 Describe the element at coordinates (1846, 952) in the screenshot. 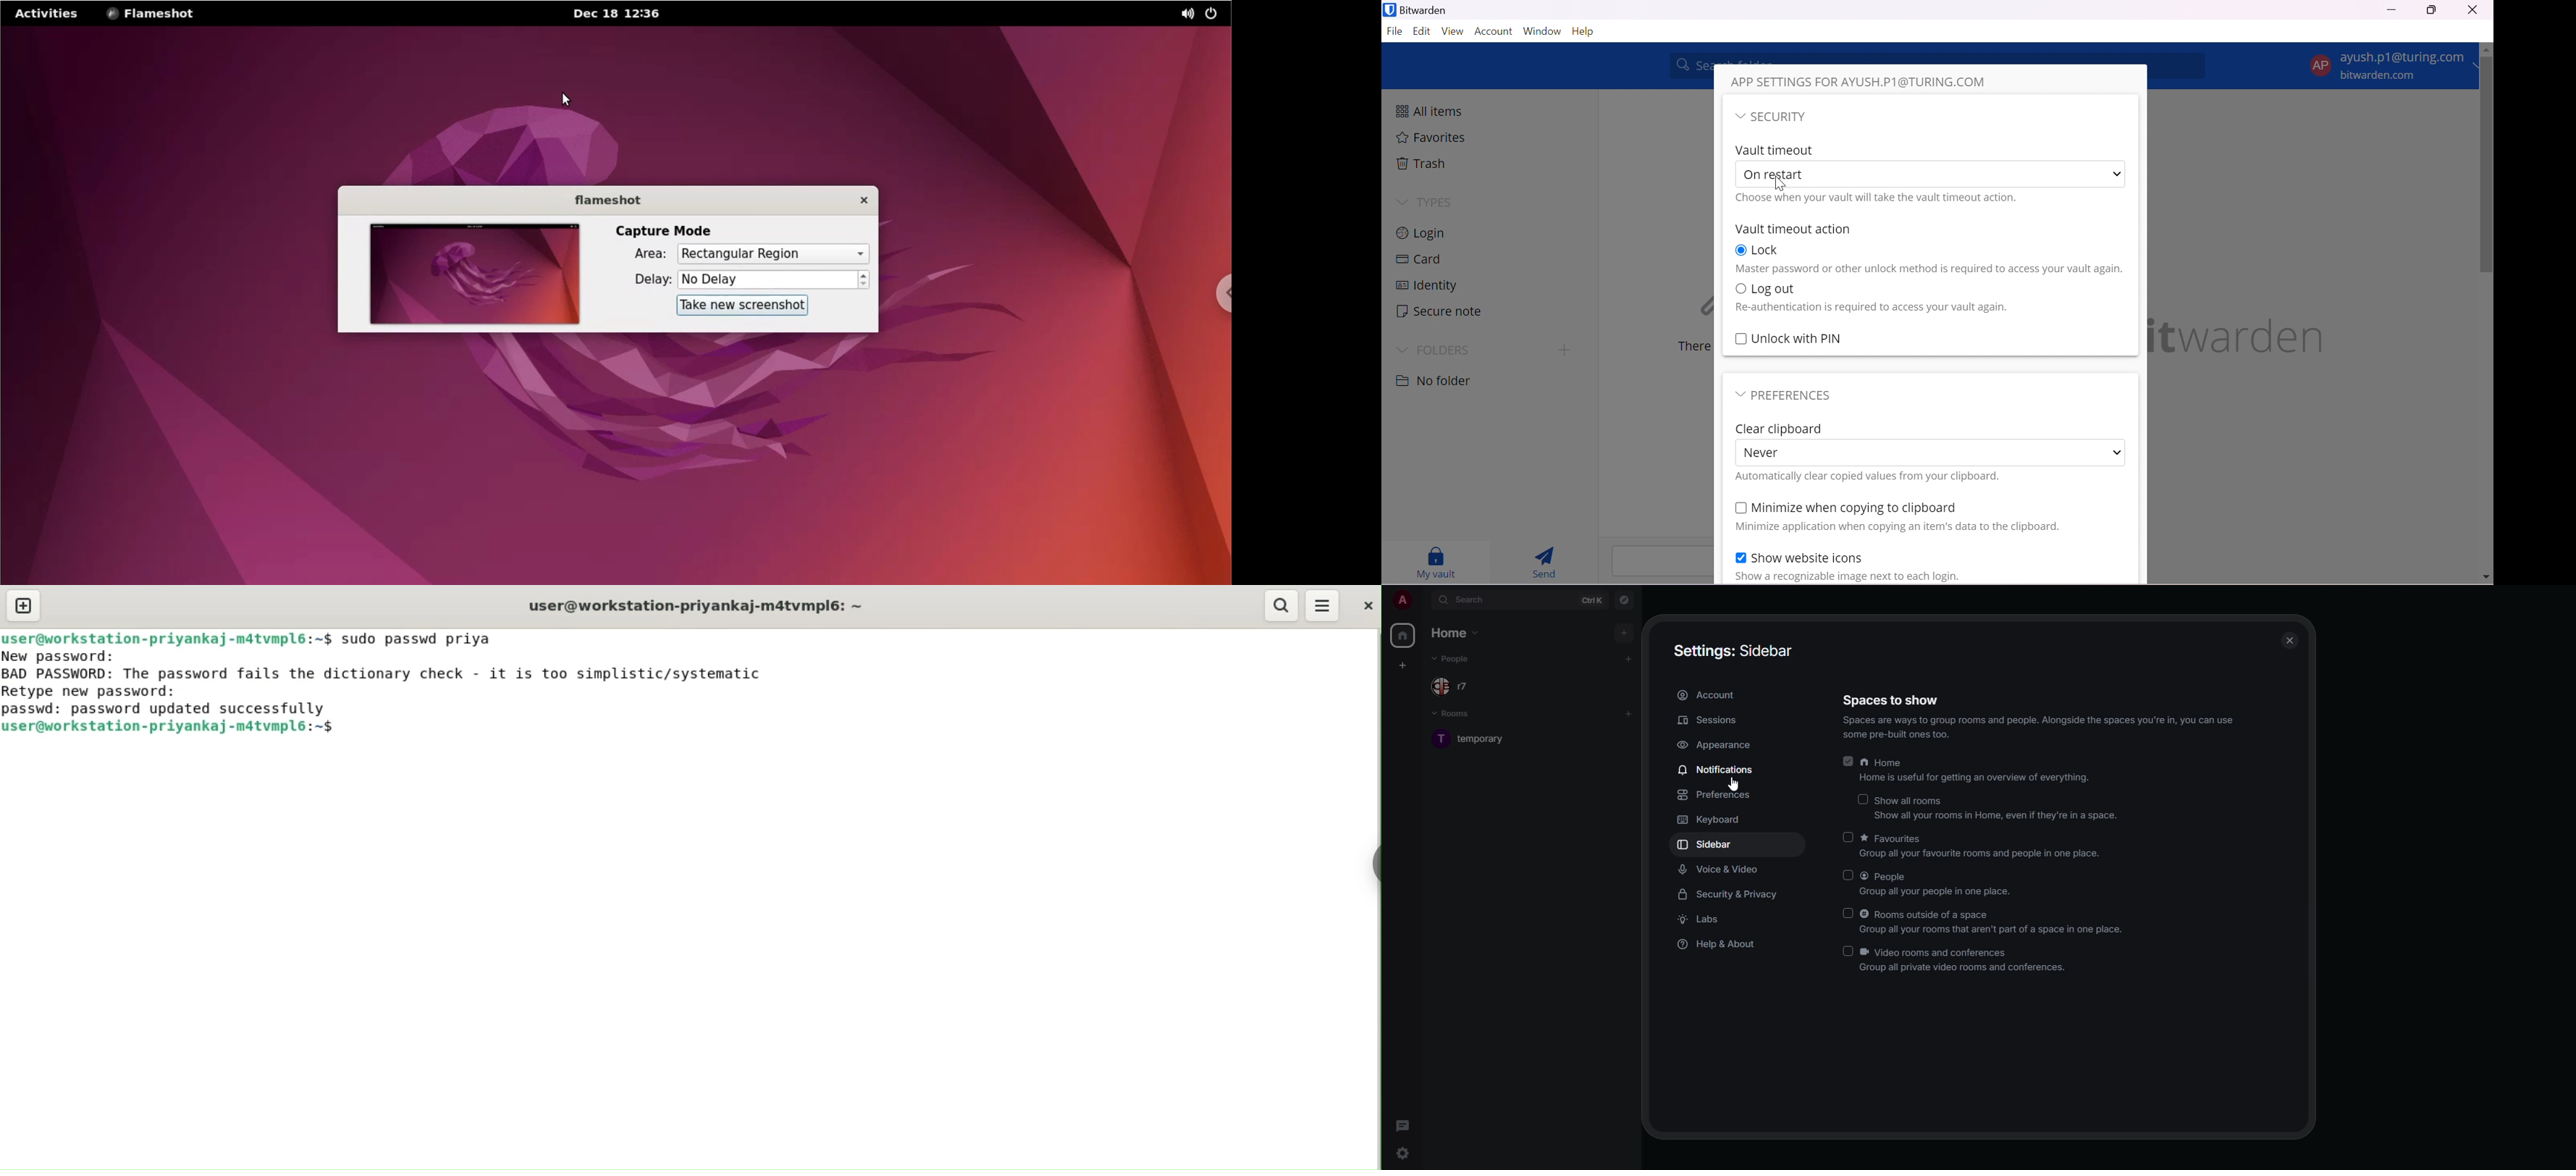

I see `click to enable` at that location.